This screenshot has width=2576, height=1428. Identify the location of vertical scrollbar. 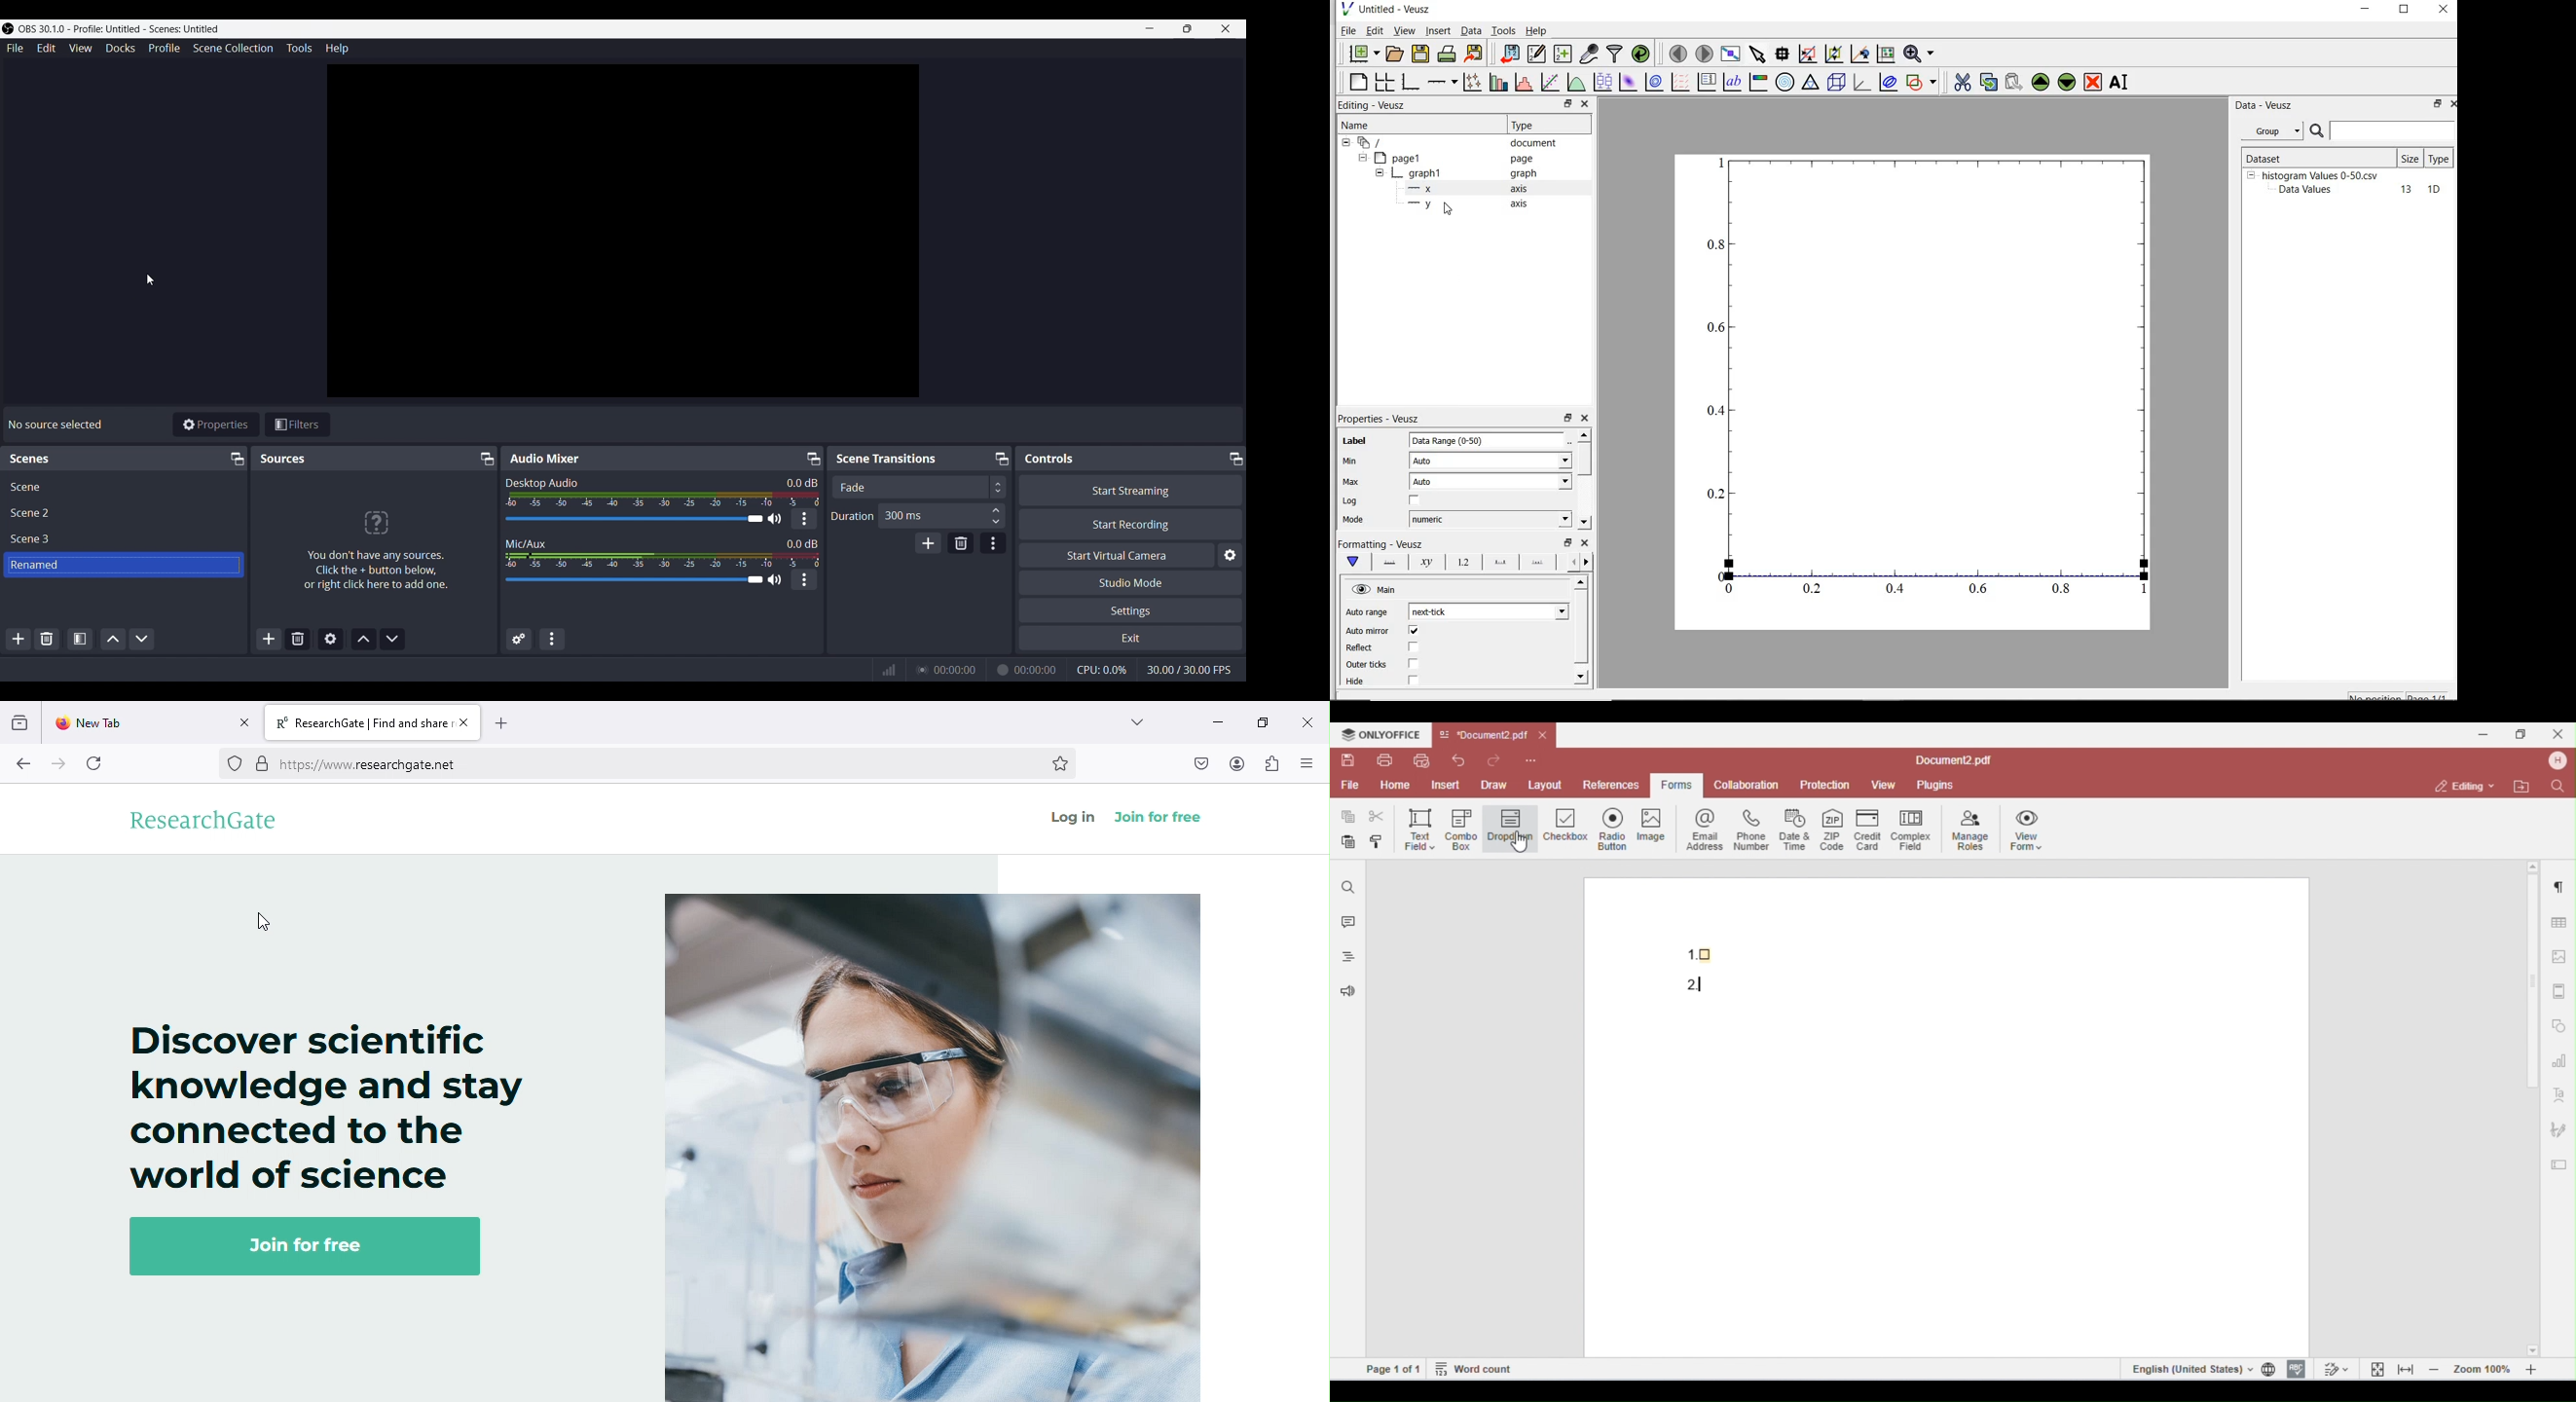
(1580, 627).